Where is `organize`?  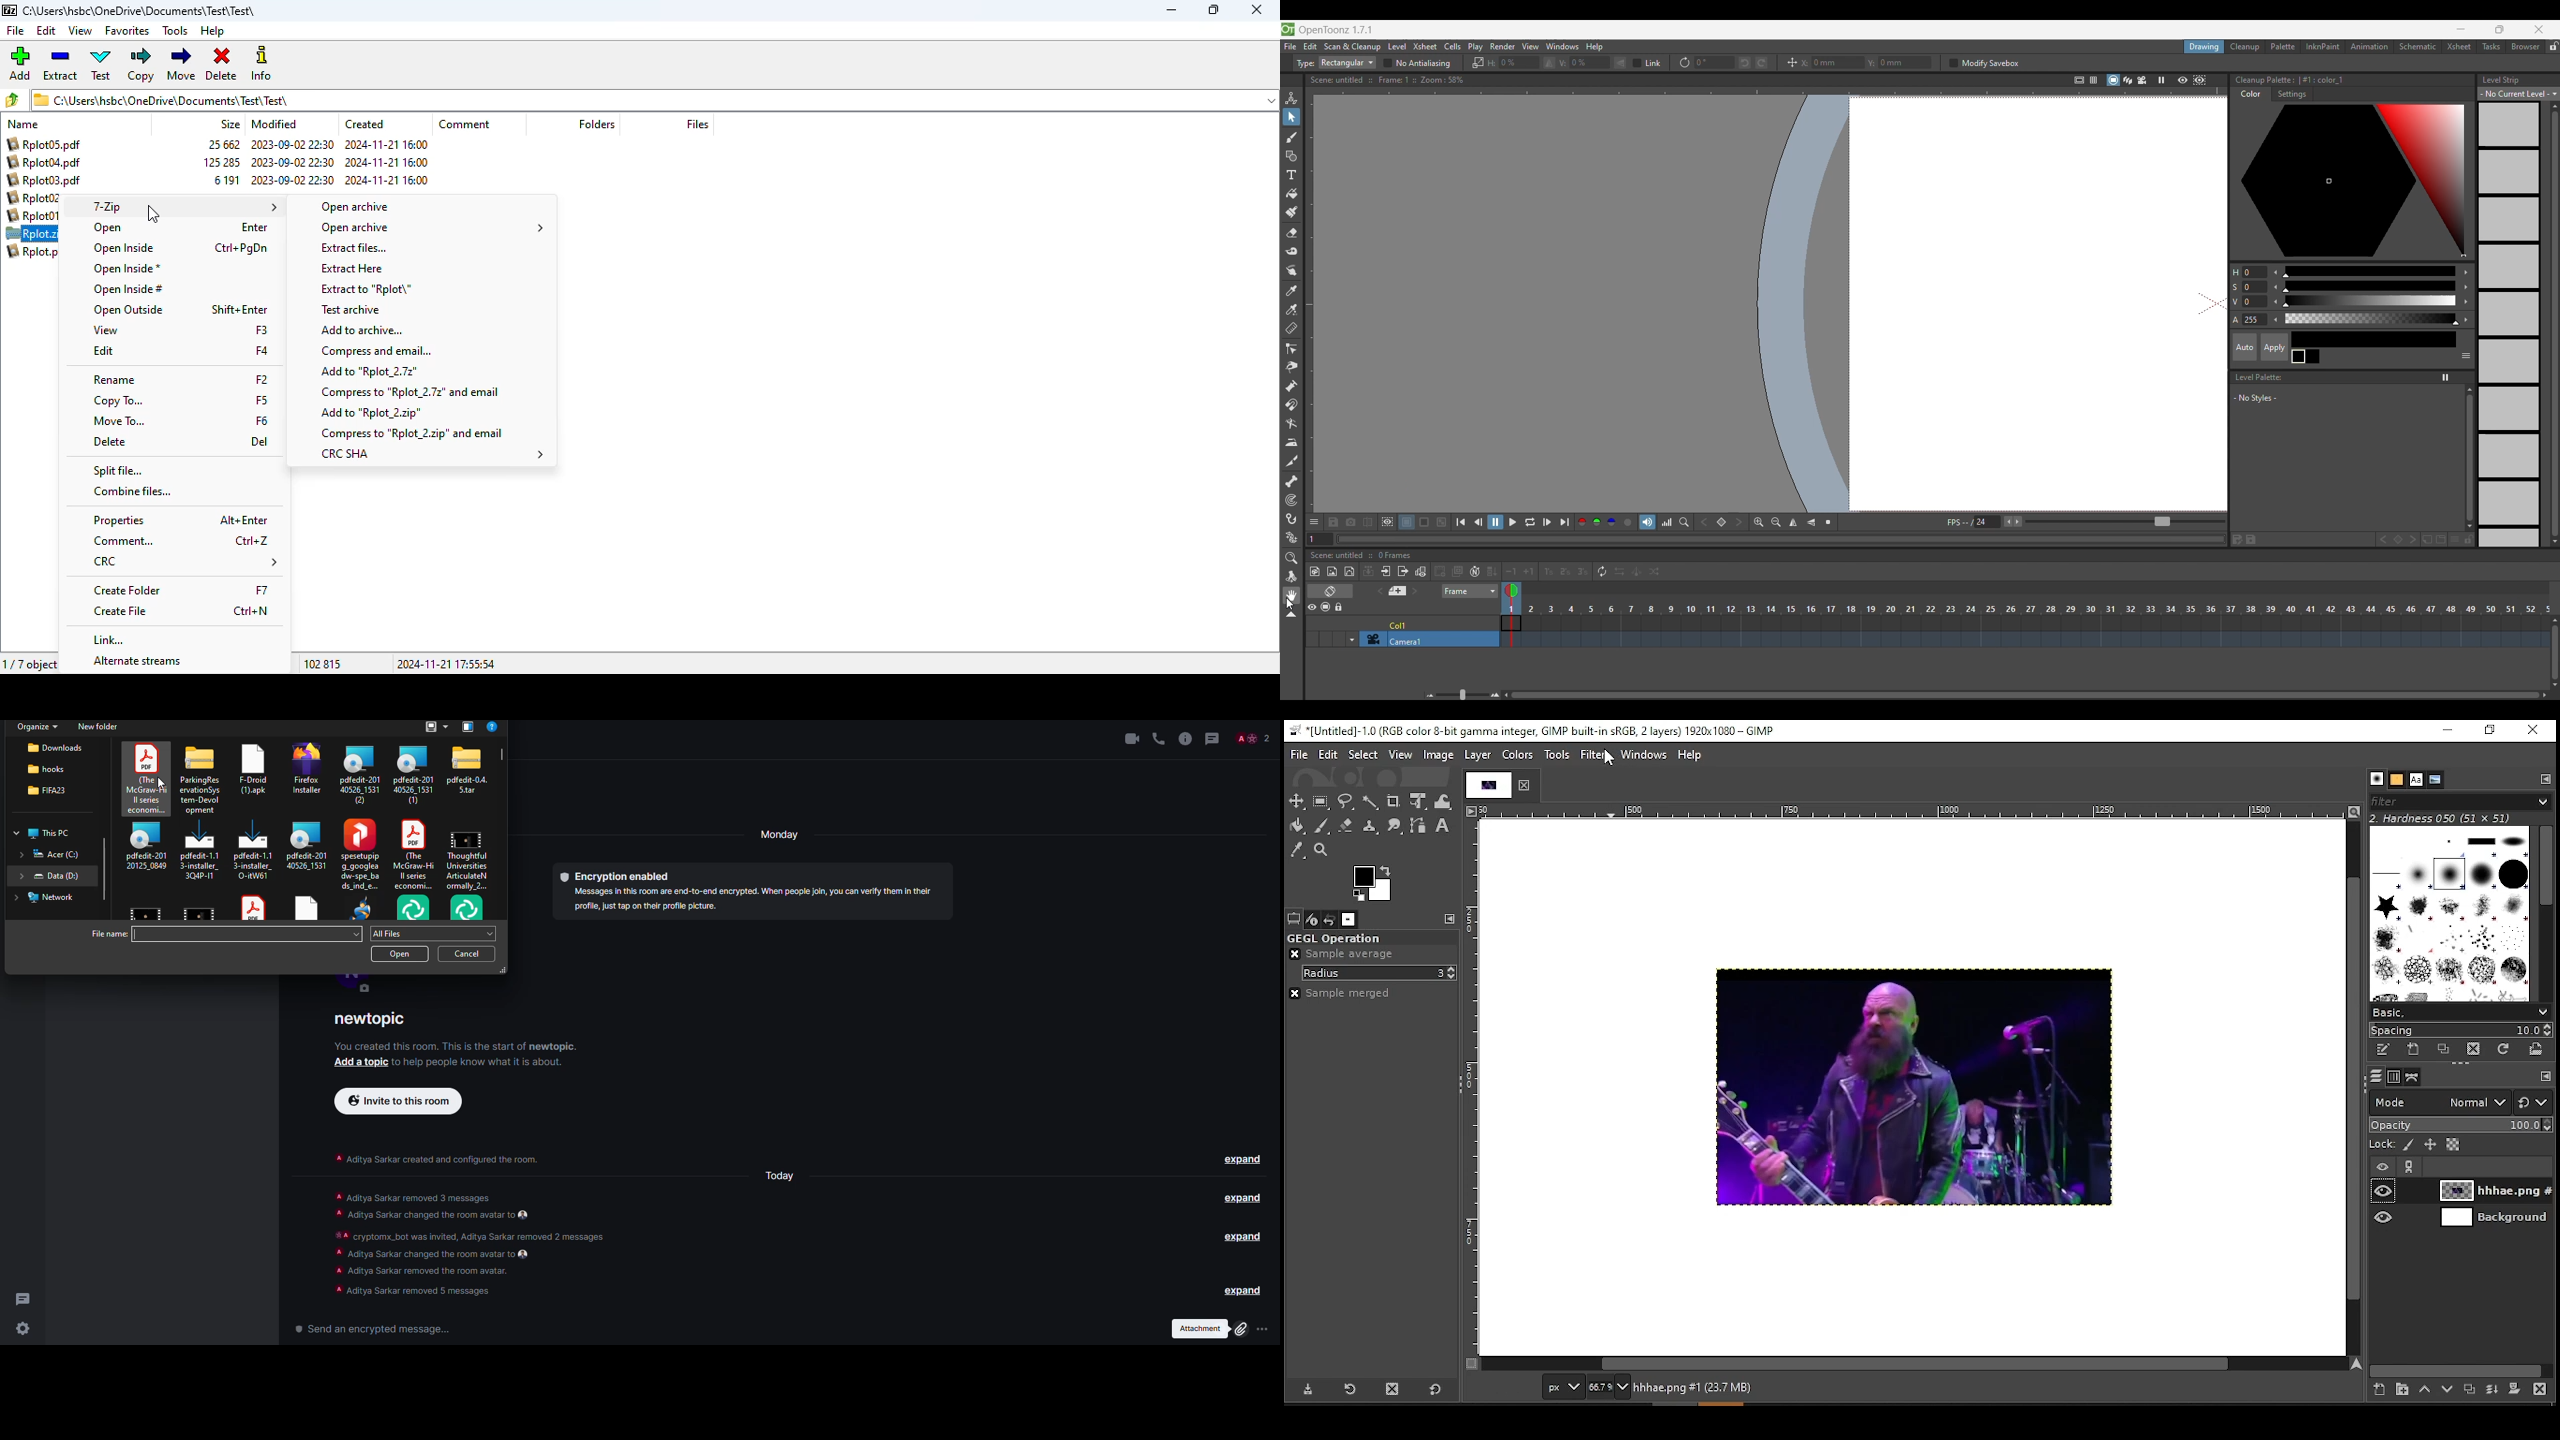
organize is located at coordinates (38, 728).